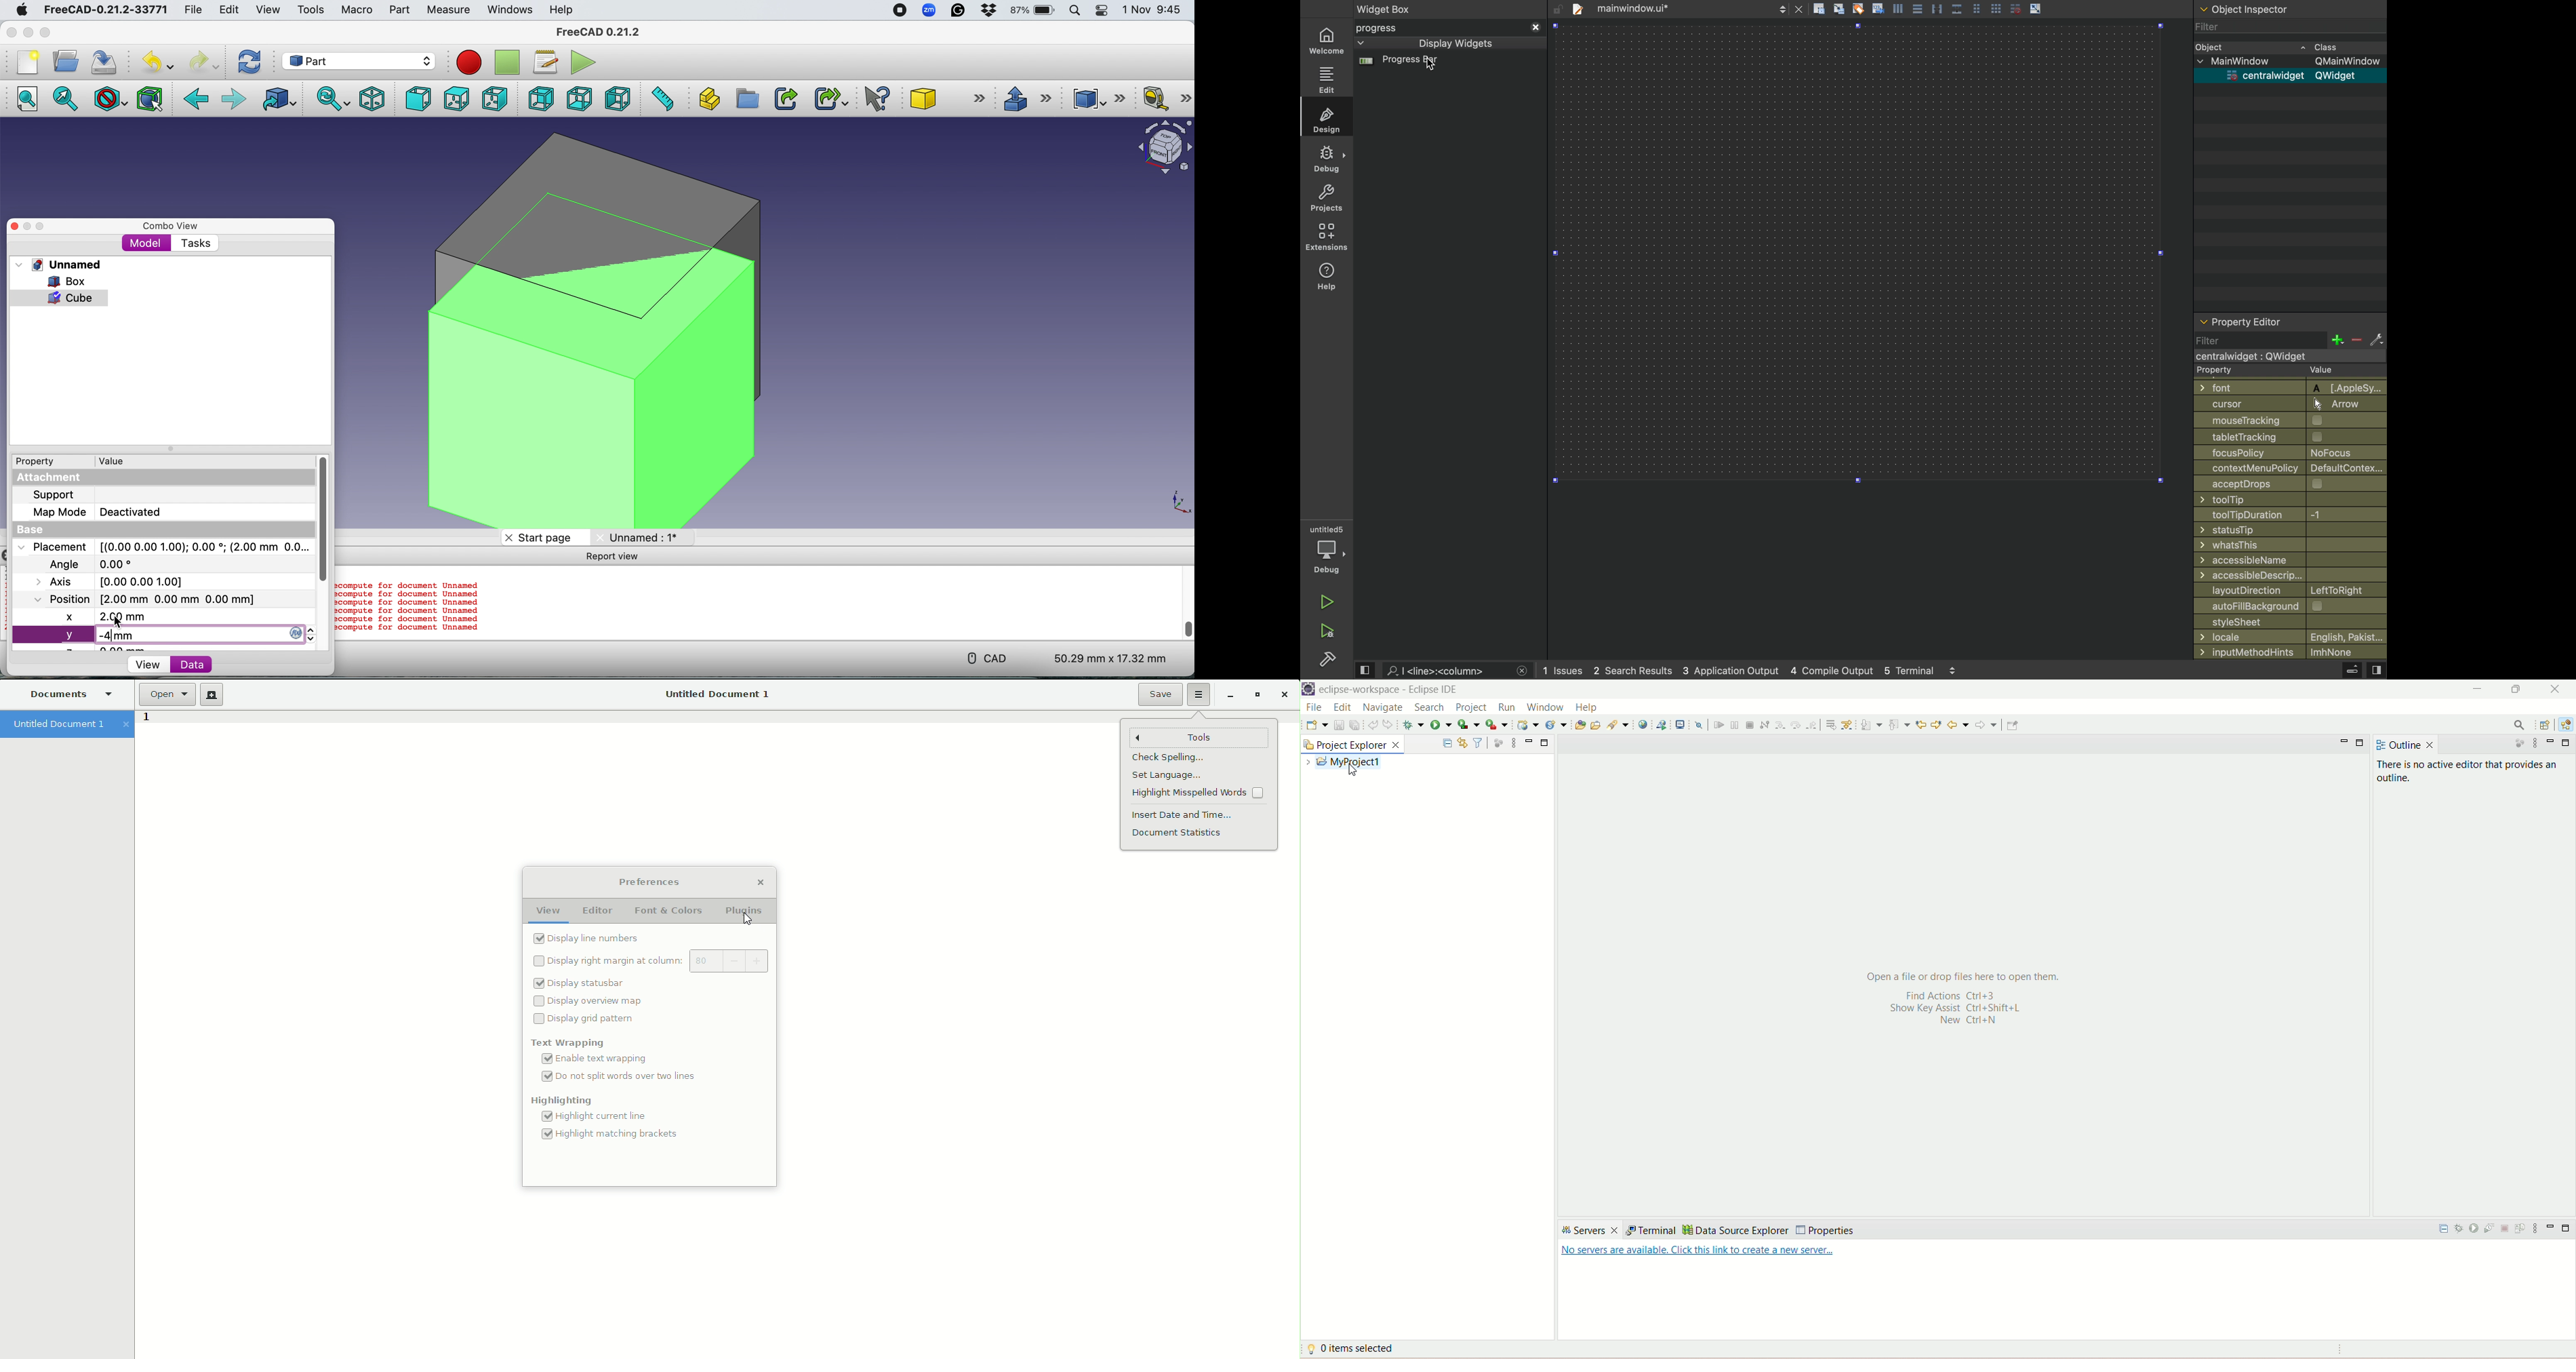 The height and width of the screenshot is (1372, 2576). Describe the element at coordinates (2291, 436) in the screenshot. I see `tabletracking` at that location.